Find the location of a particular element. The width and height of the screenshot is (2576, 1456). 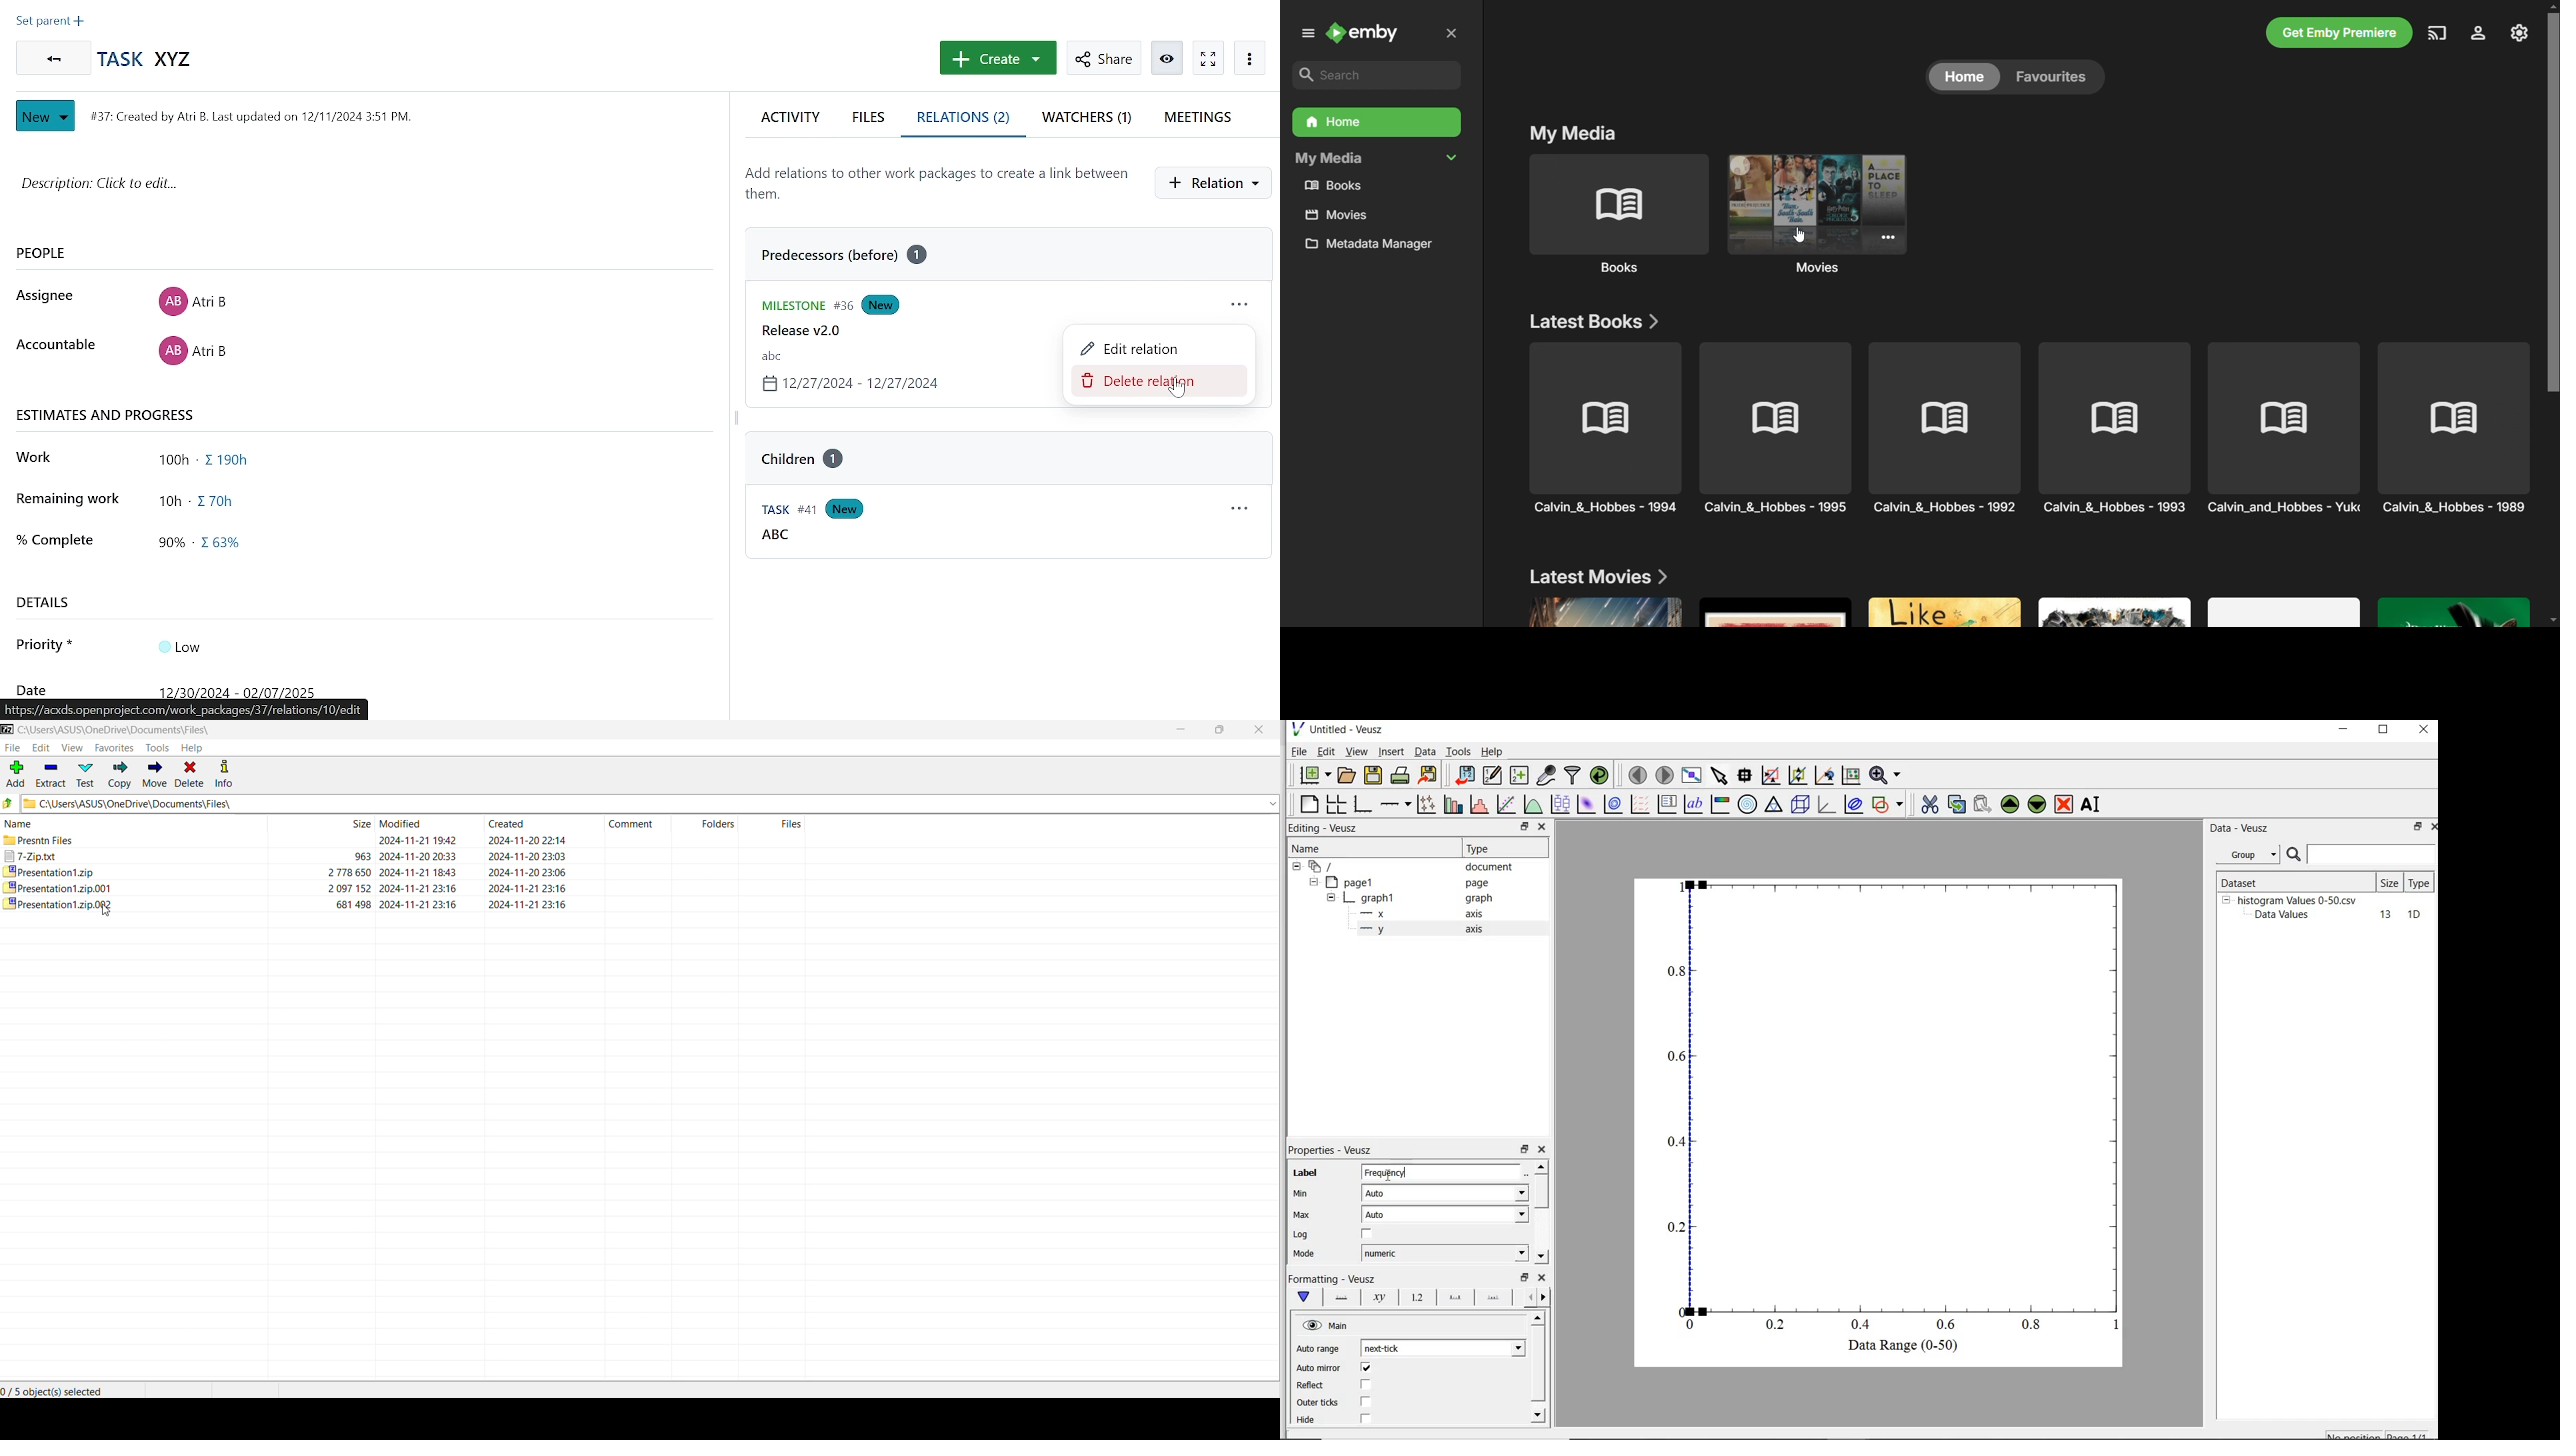

#37: Created by Atri B last updated on 12/11/2024 3:51 Pm is located at coordinates (249, 116).